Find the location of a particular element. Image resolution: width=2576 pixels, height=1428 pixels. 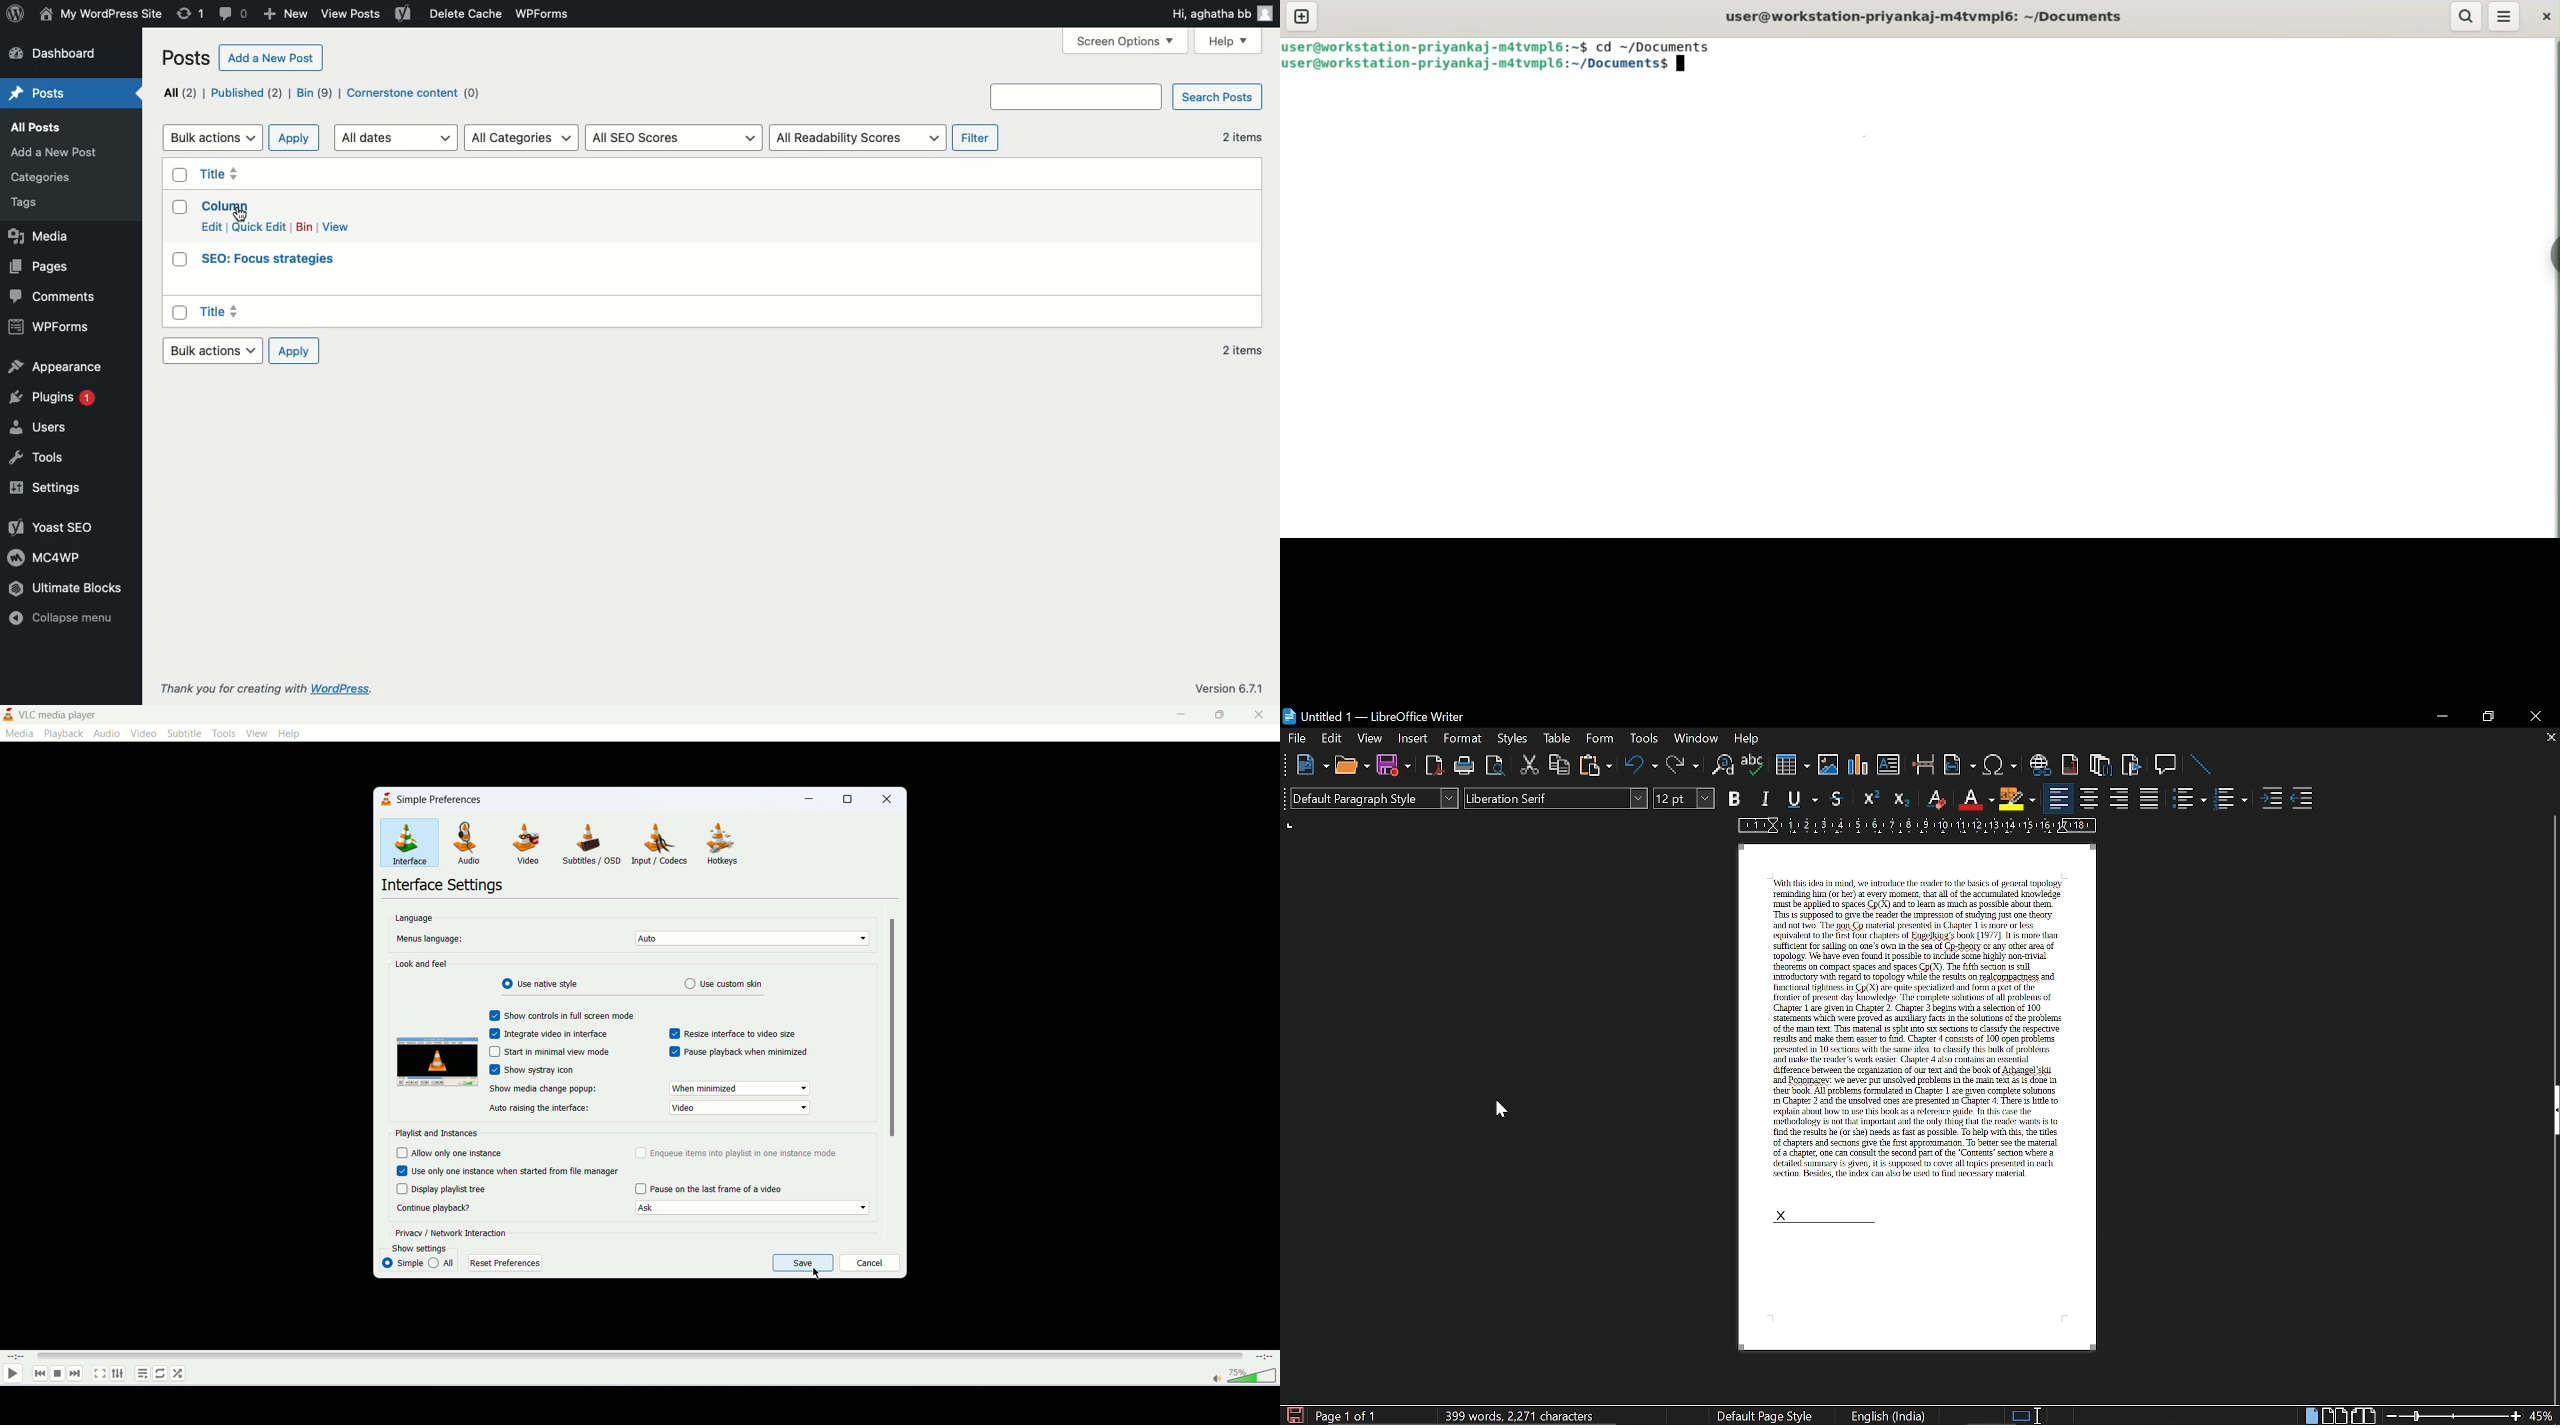

show media change popup is located at coordinates (542, 1089).